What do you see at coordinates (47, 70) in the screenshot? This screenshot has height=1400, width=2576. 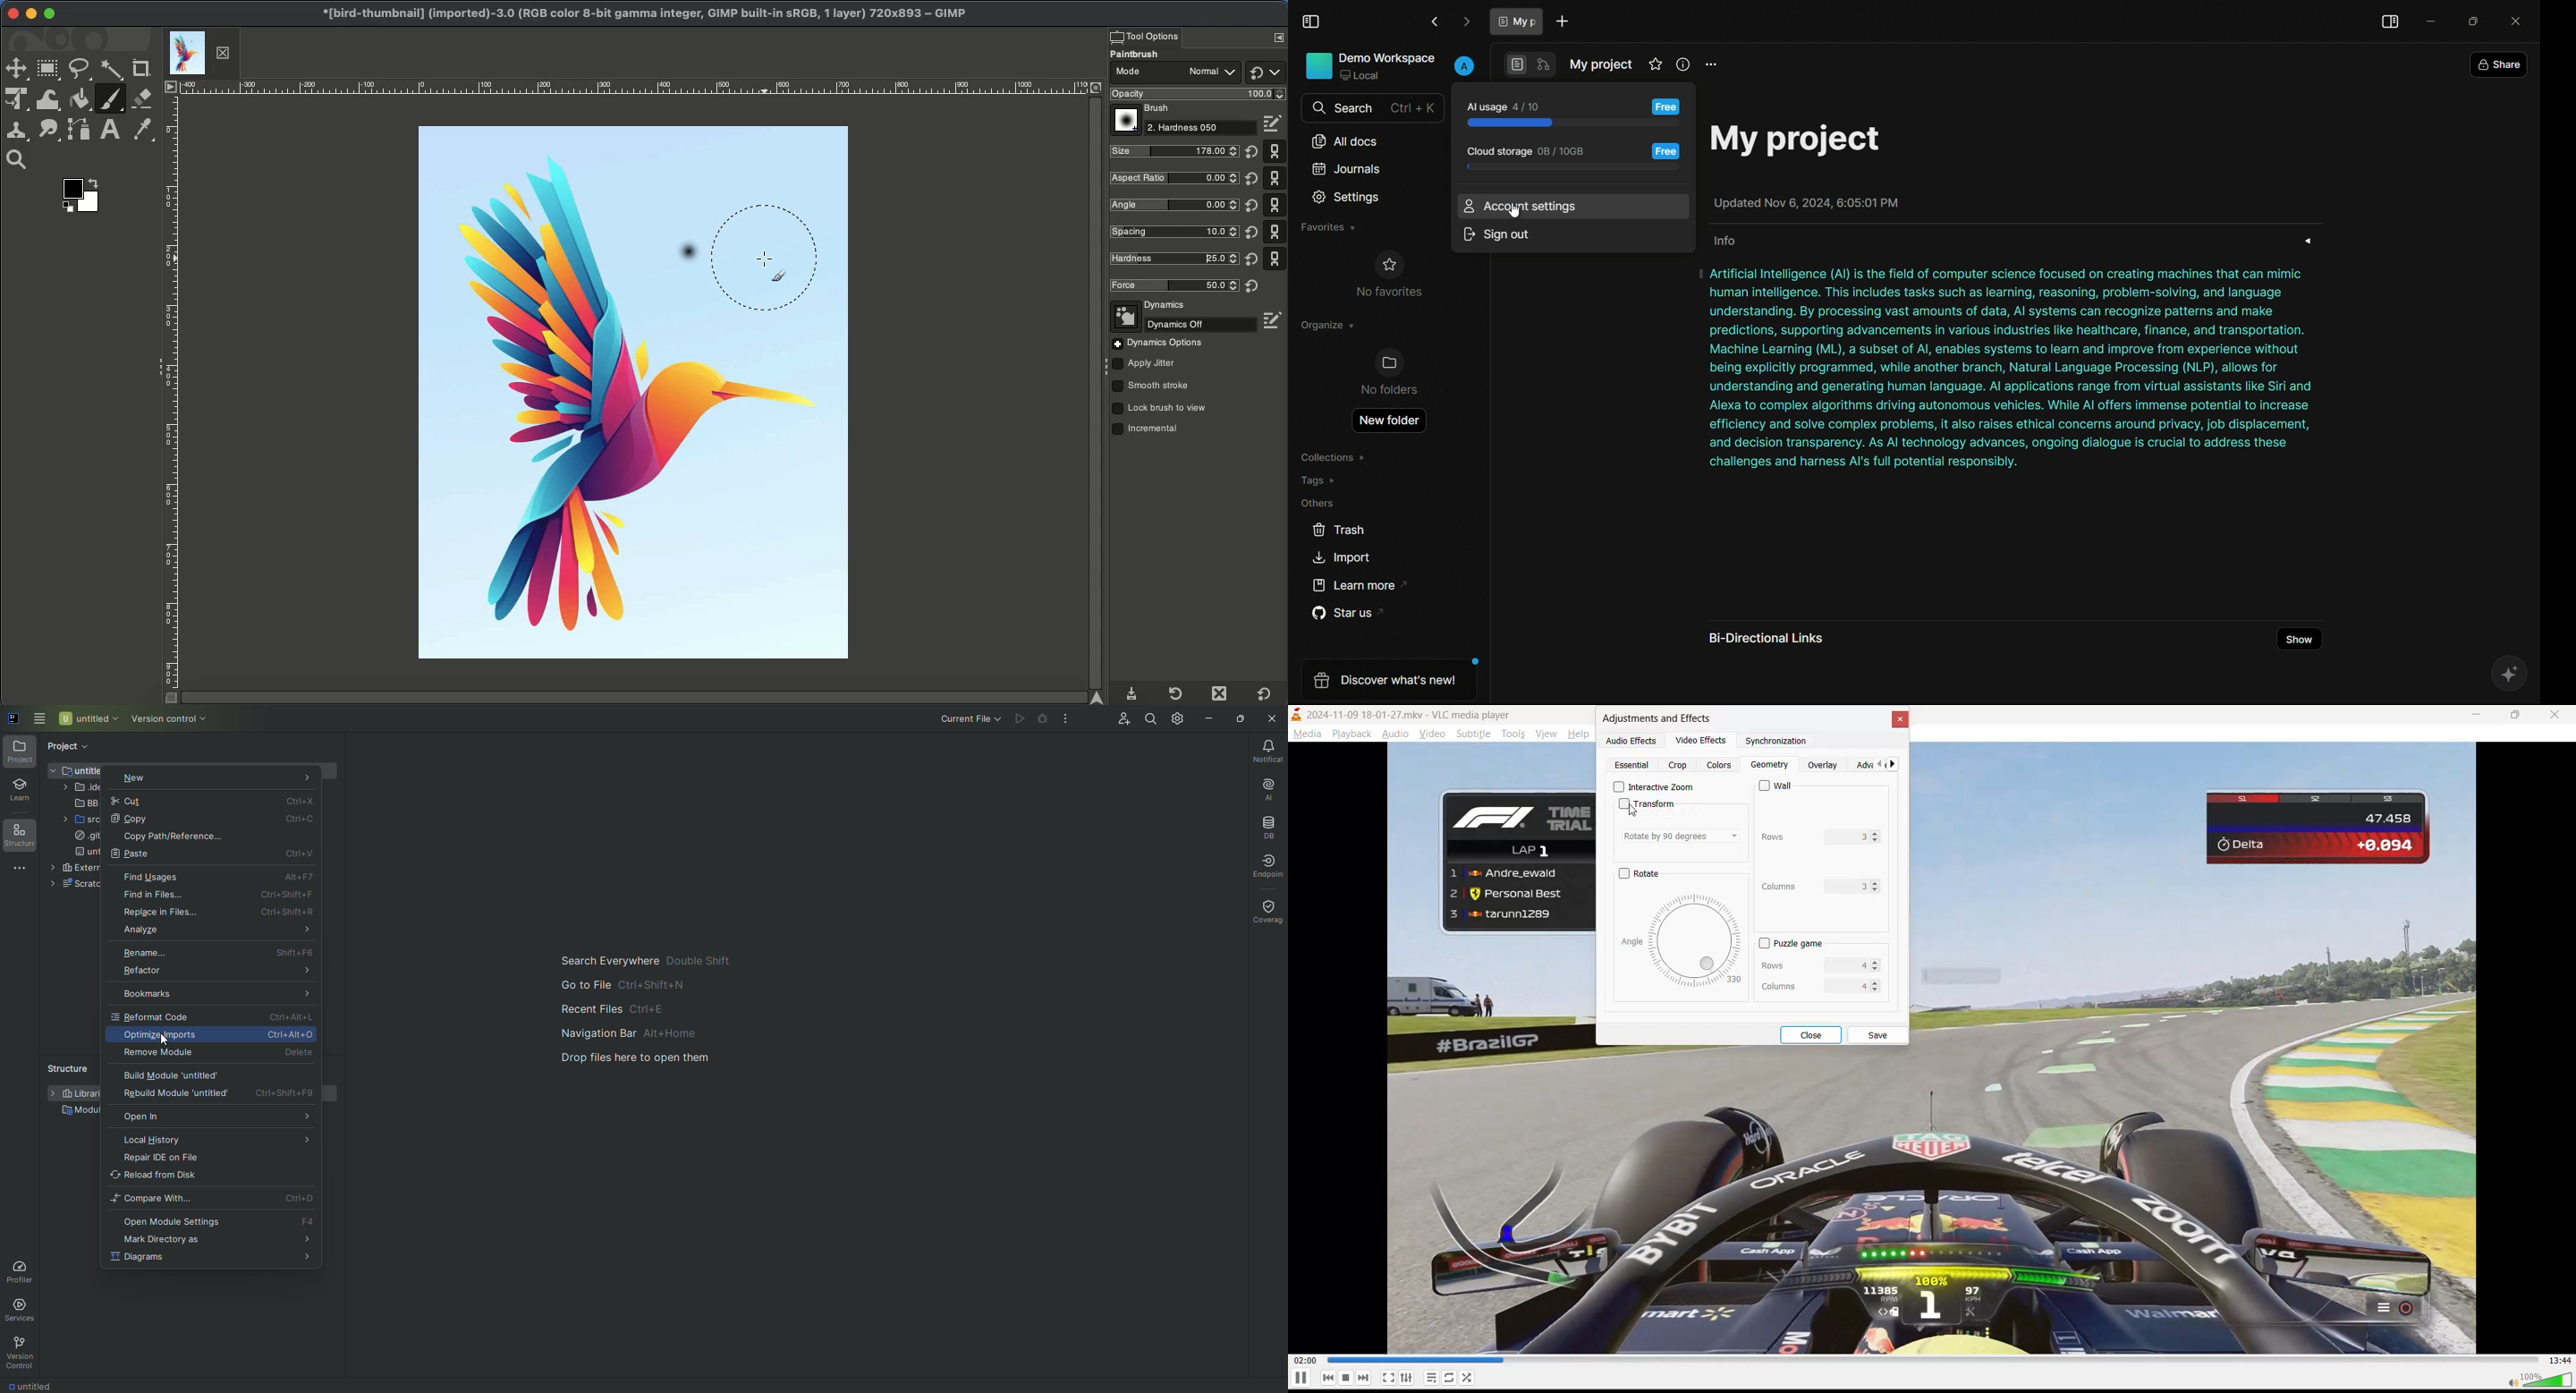 I see `Rectangular selector` at bounding box center [47, 70].